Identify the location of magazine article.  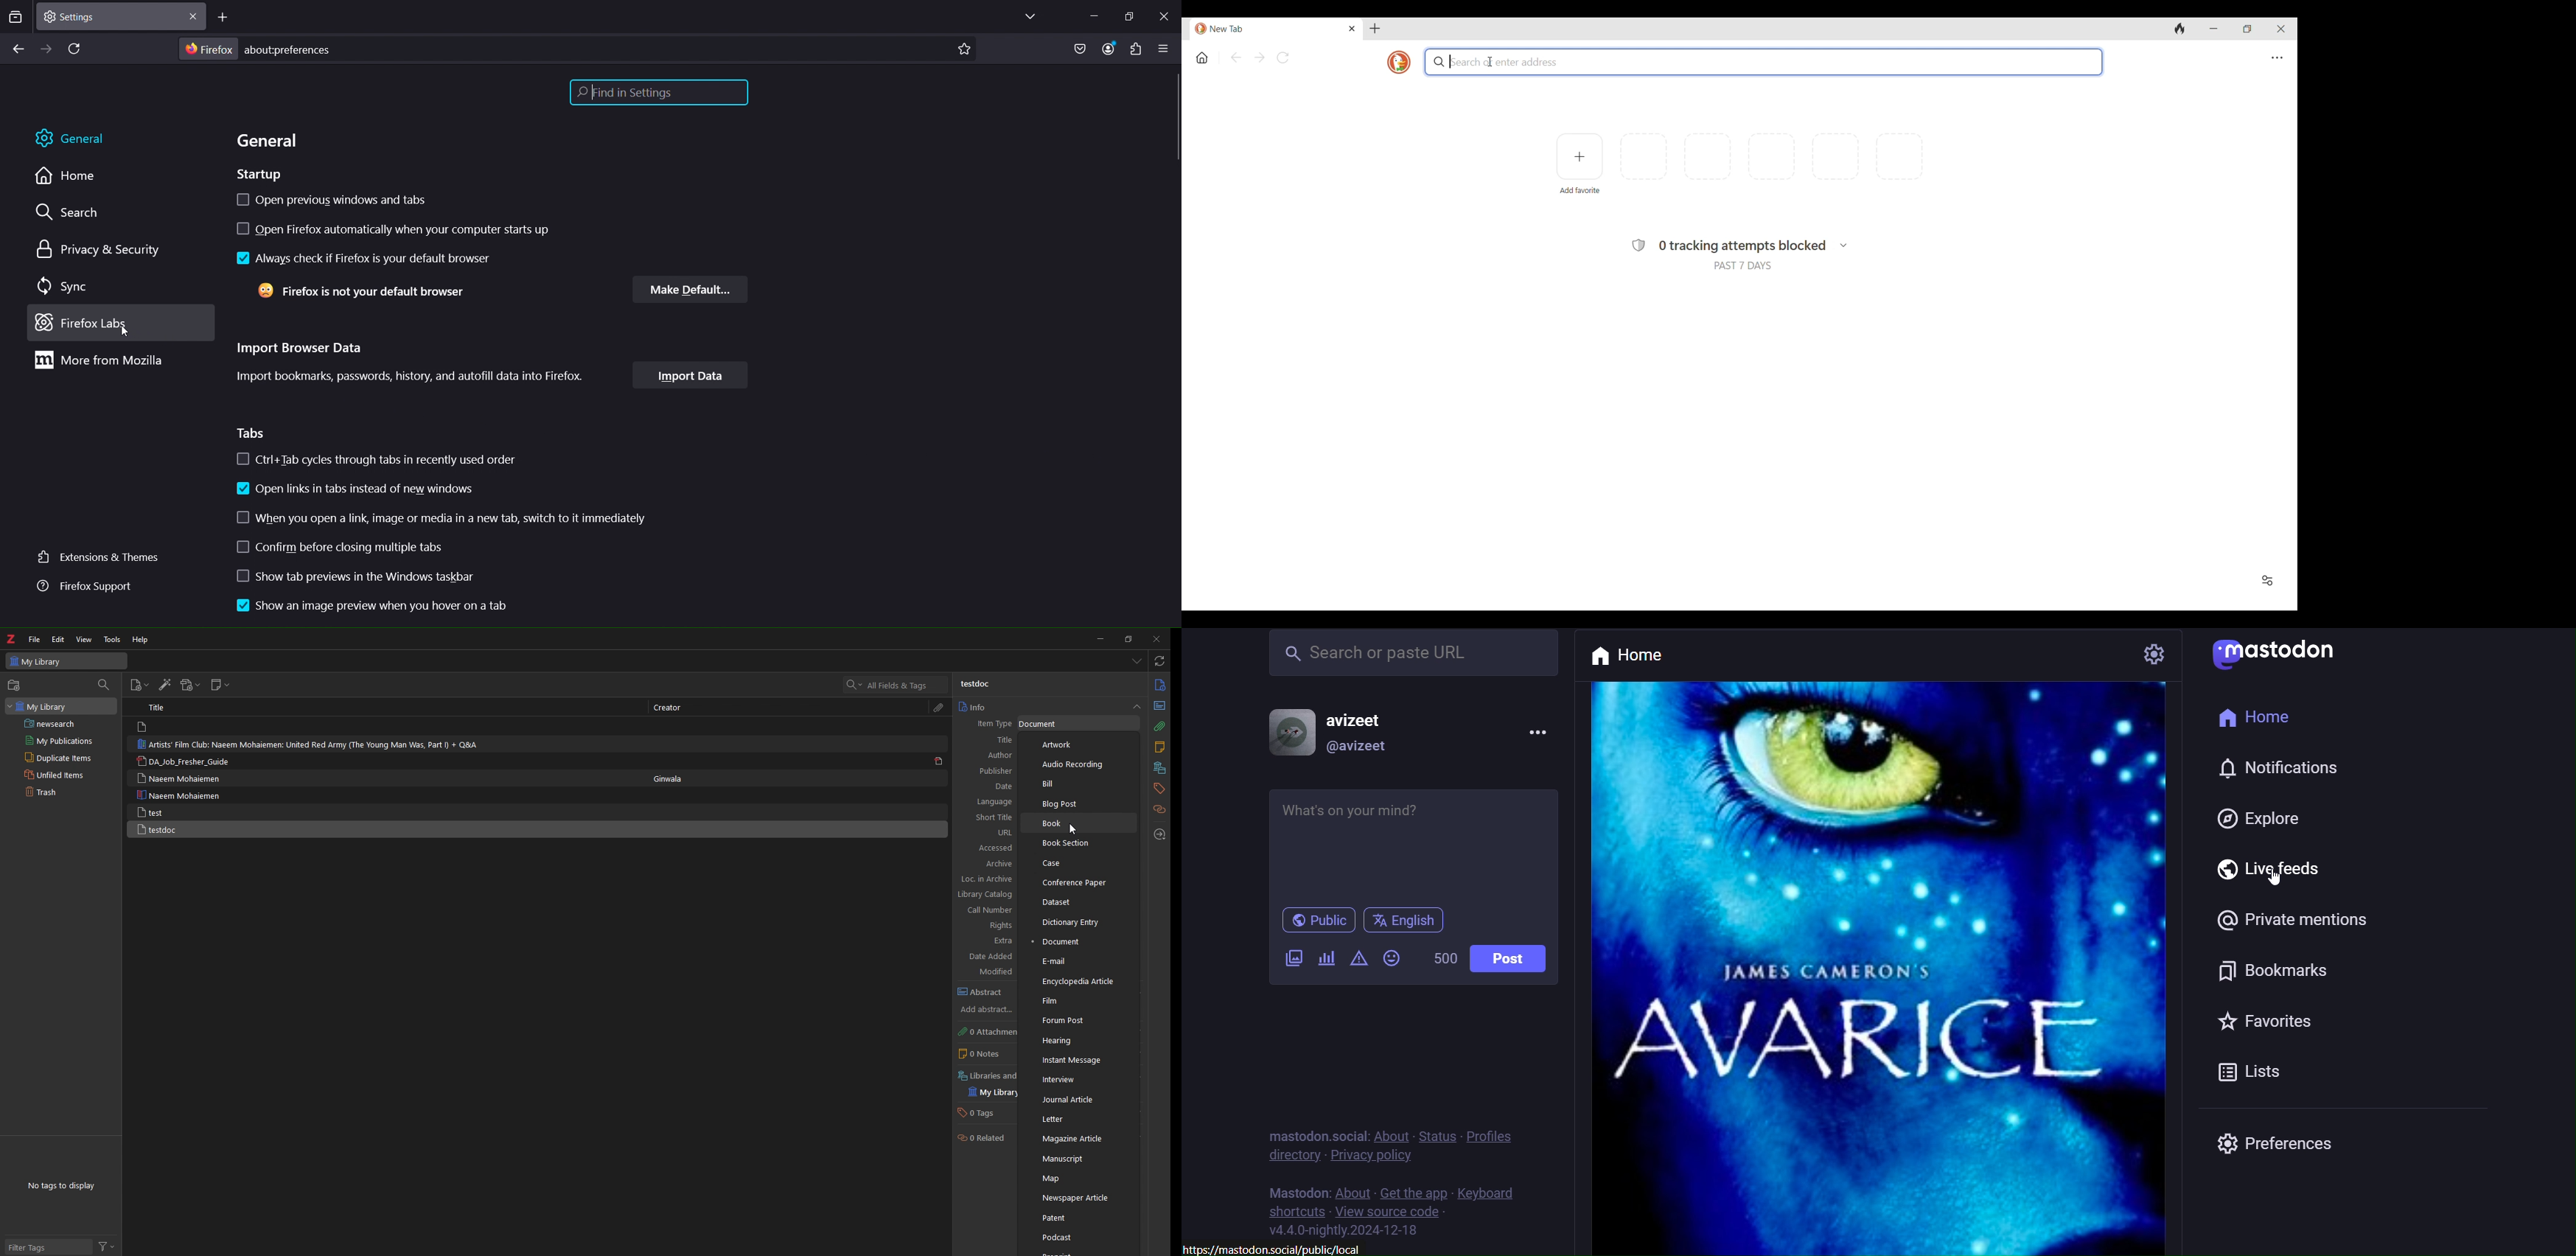
(1079, 1139).